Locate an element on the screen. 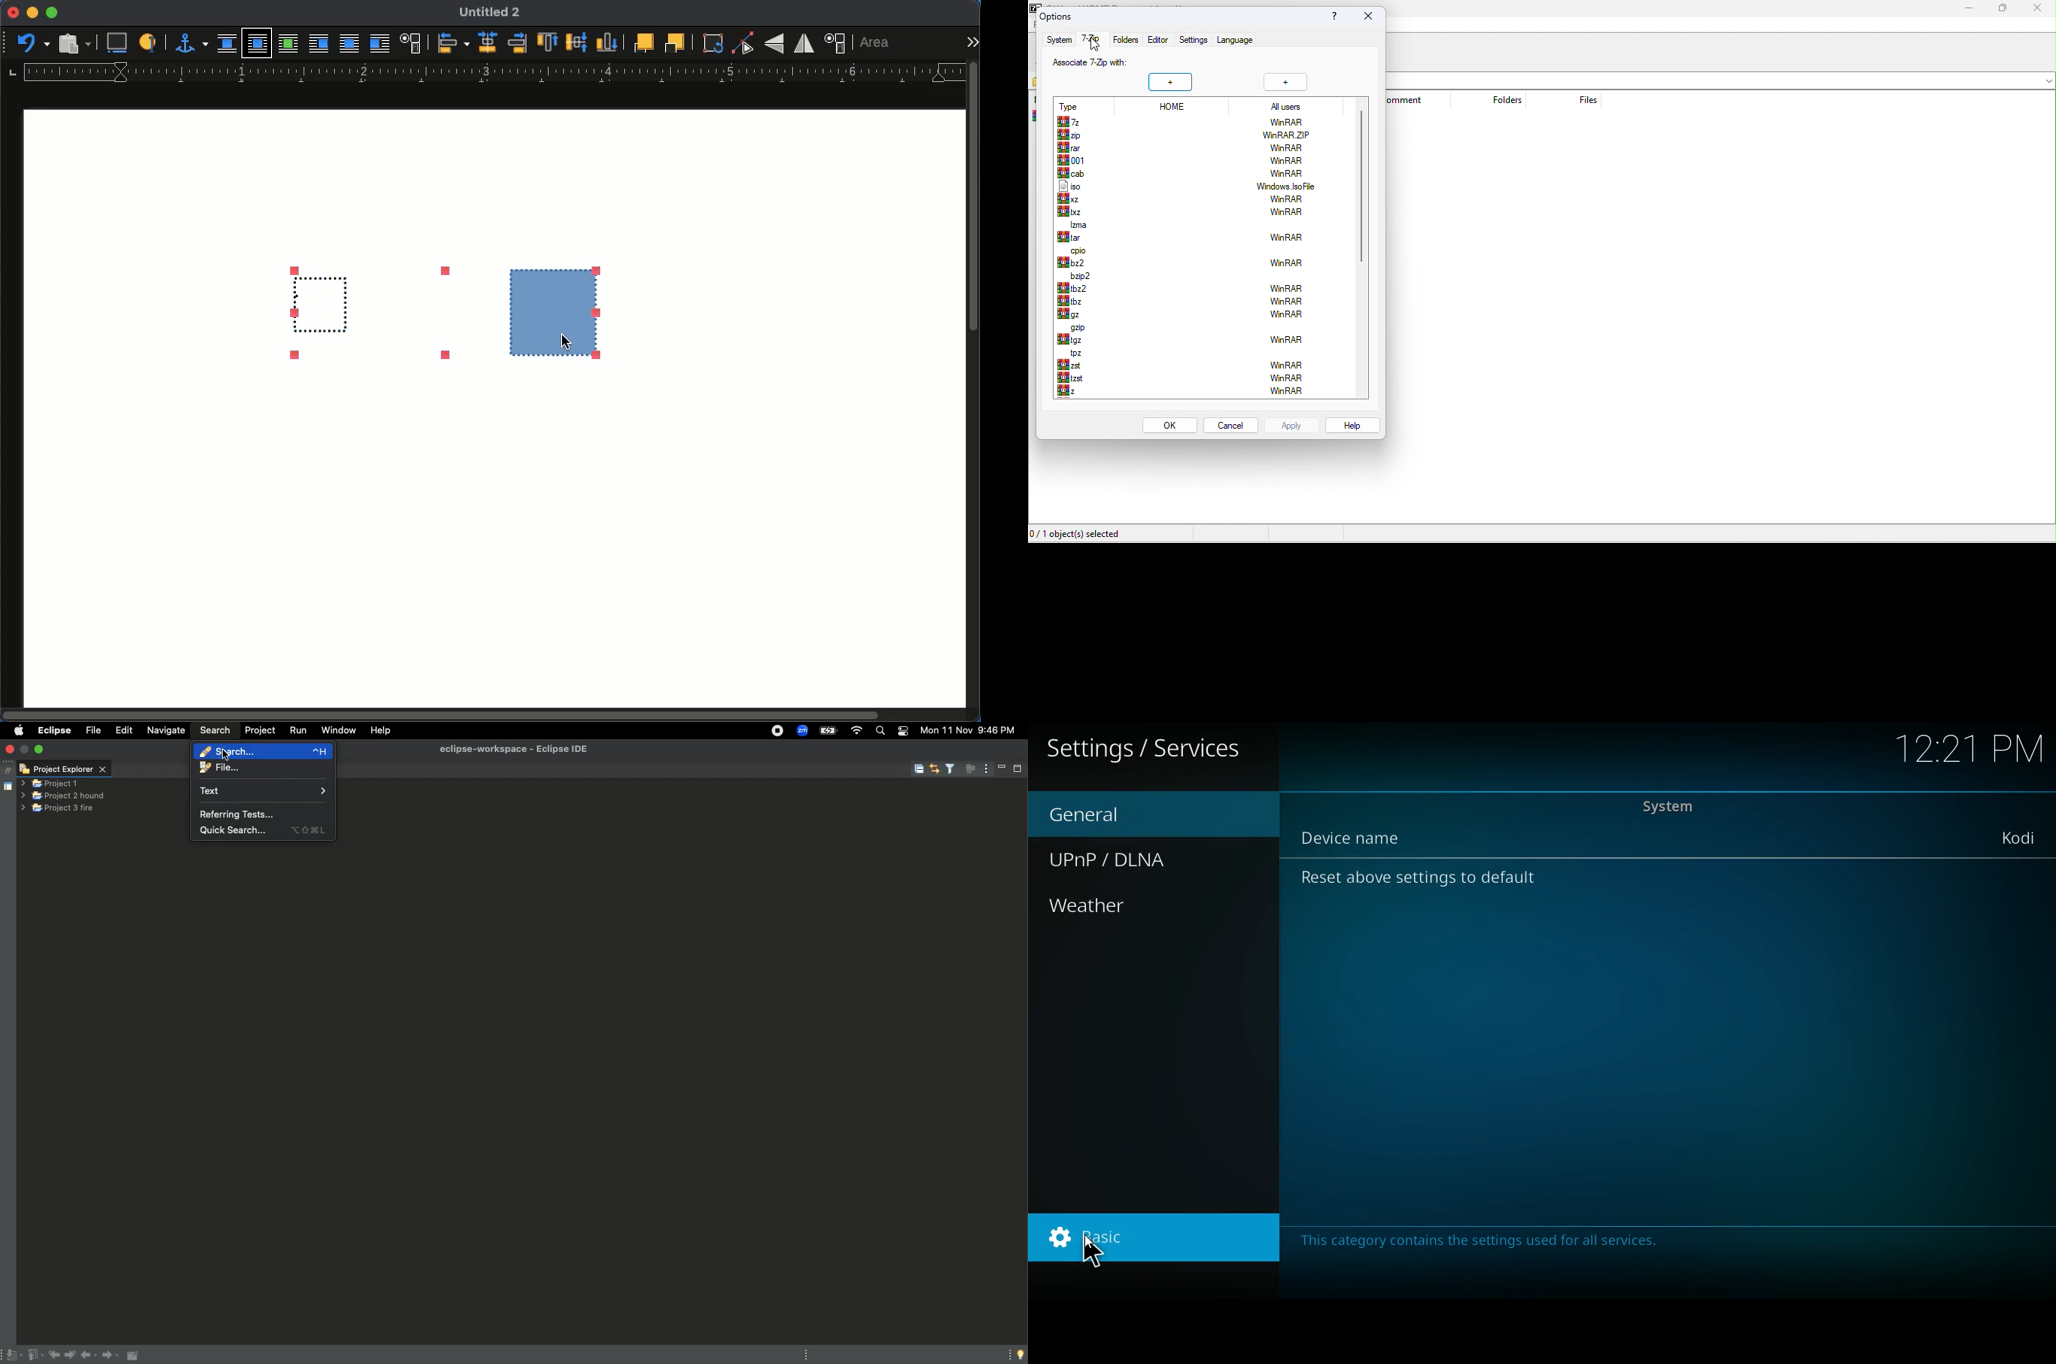 The width and height of the screenshot is (2072, 1372). zst is located at coordinates (1072, 363).